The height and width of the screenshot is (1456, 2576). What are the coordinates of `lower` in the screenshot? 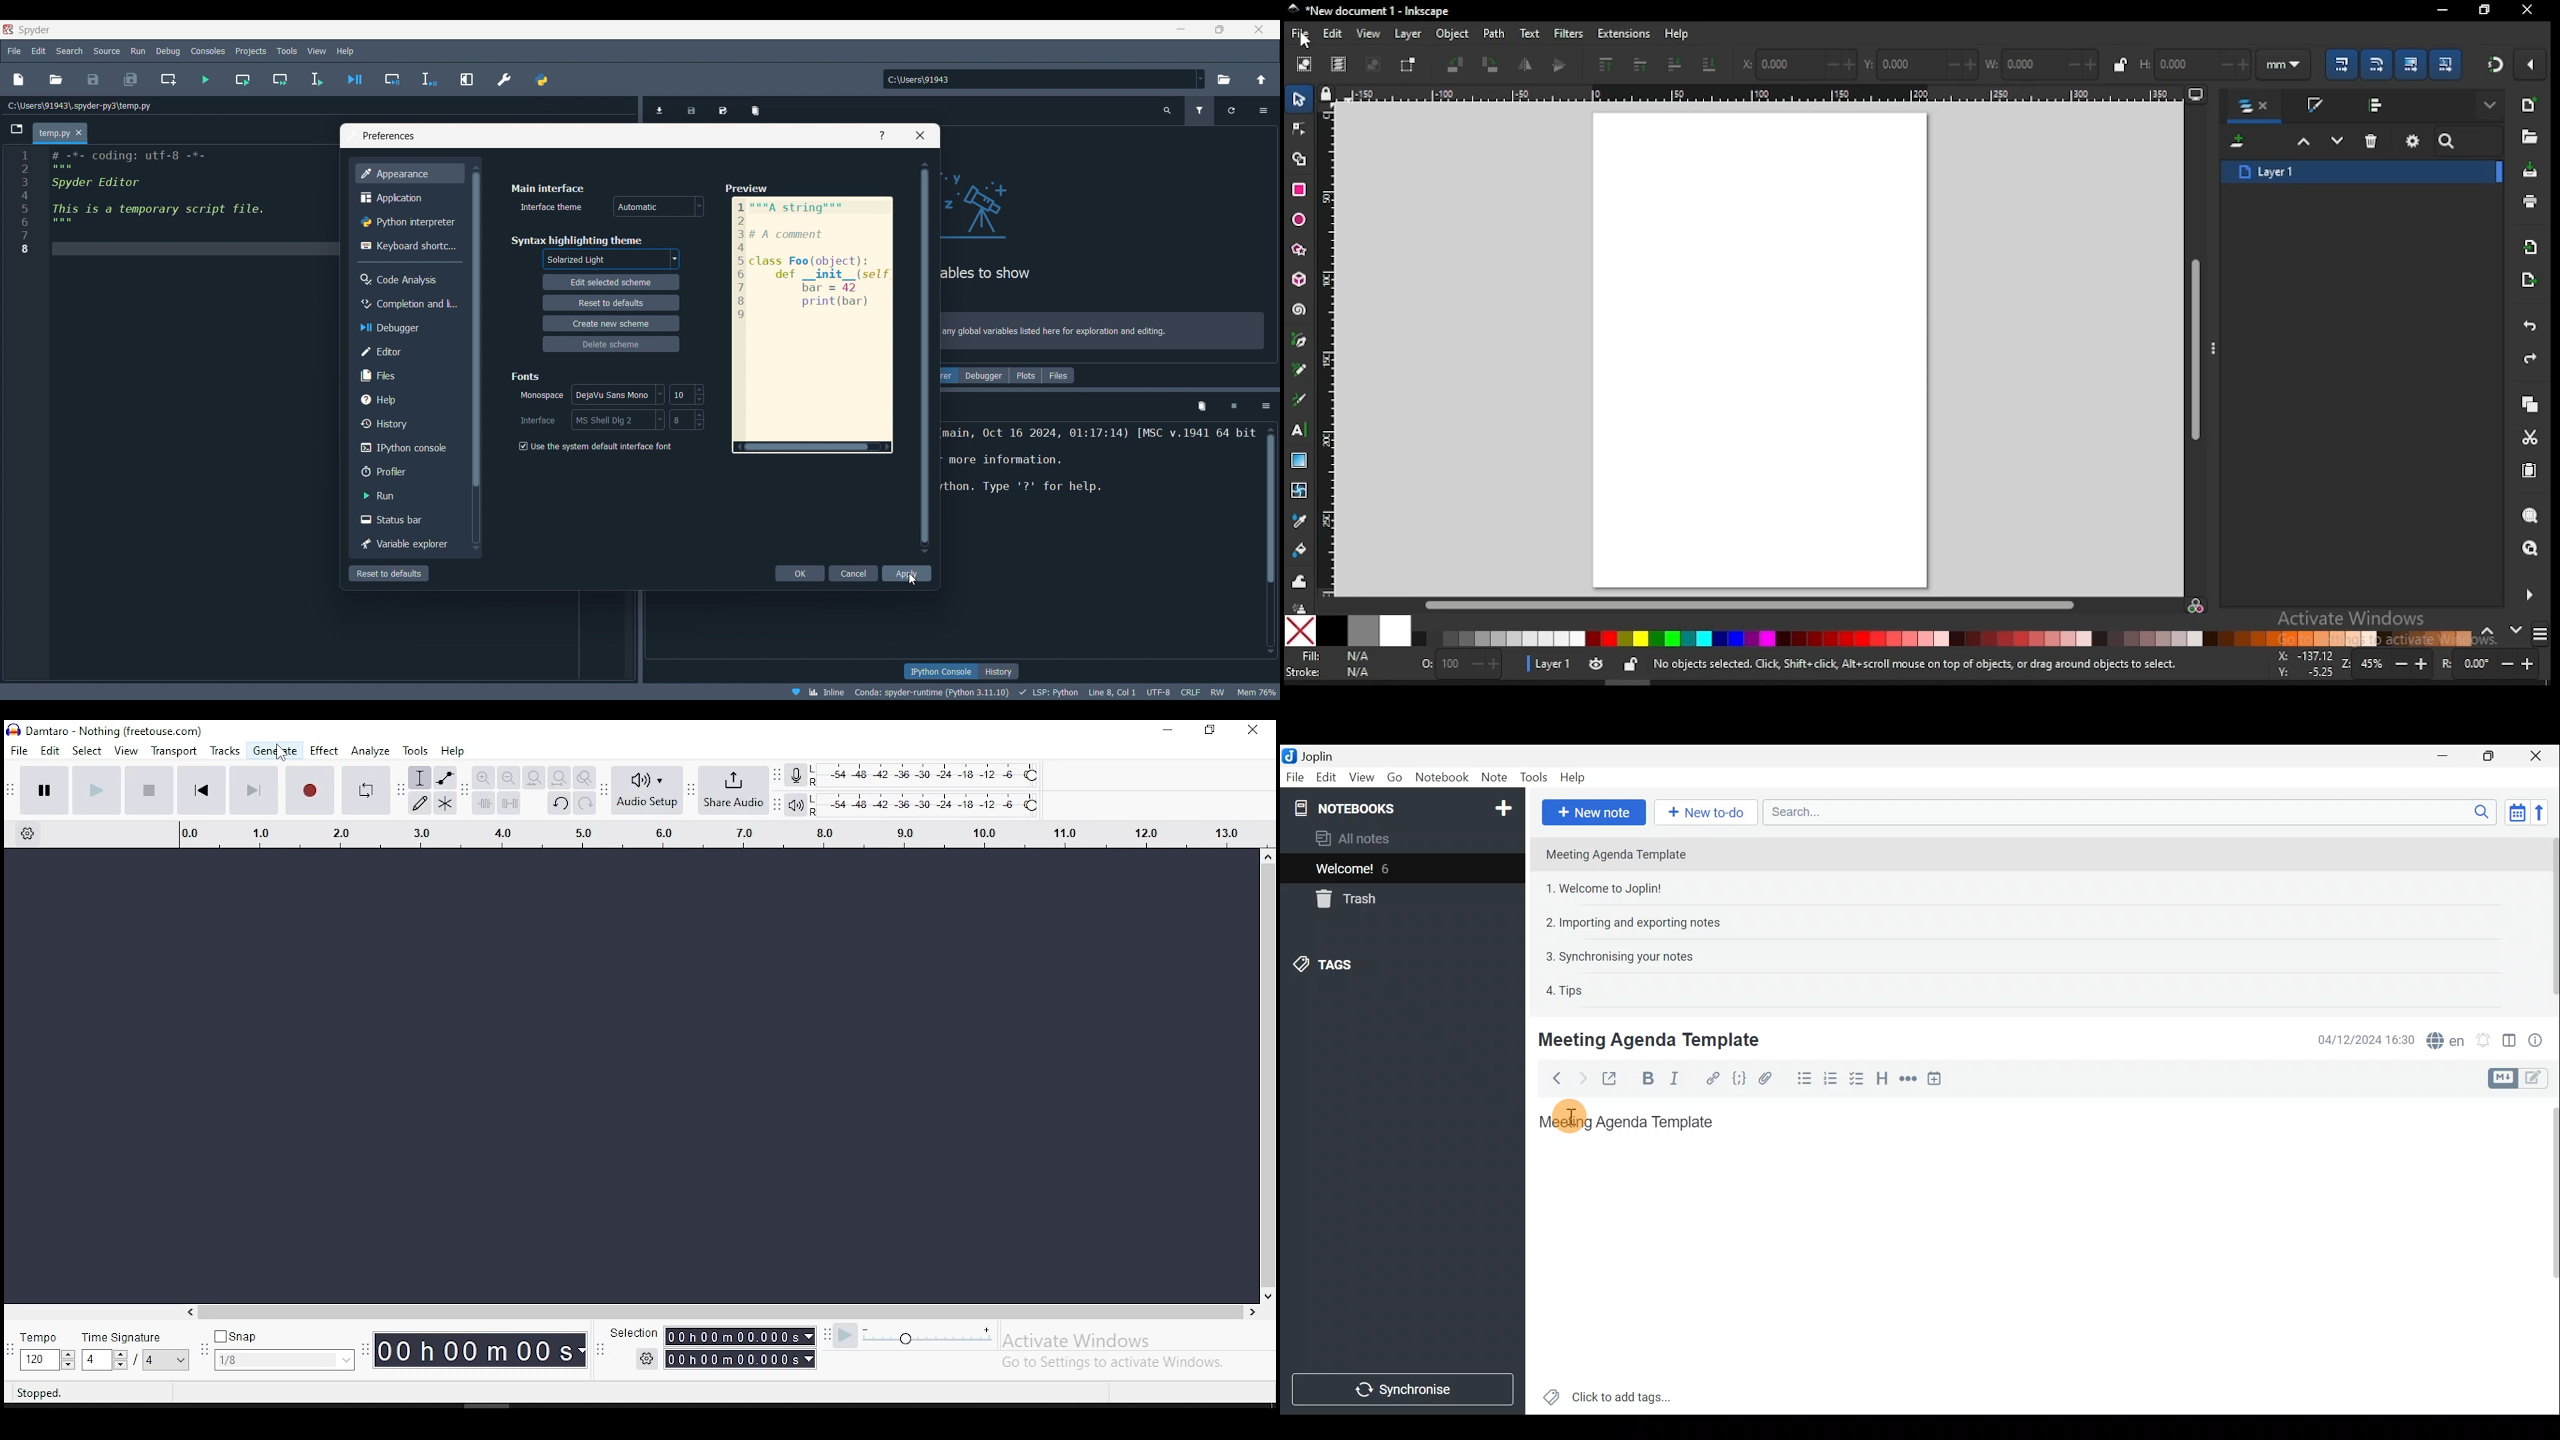 It's located at (1675, 65).